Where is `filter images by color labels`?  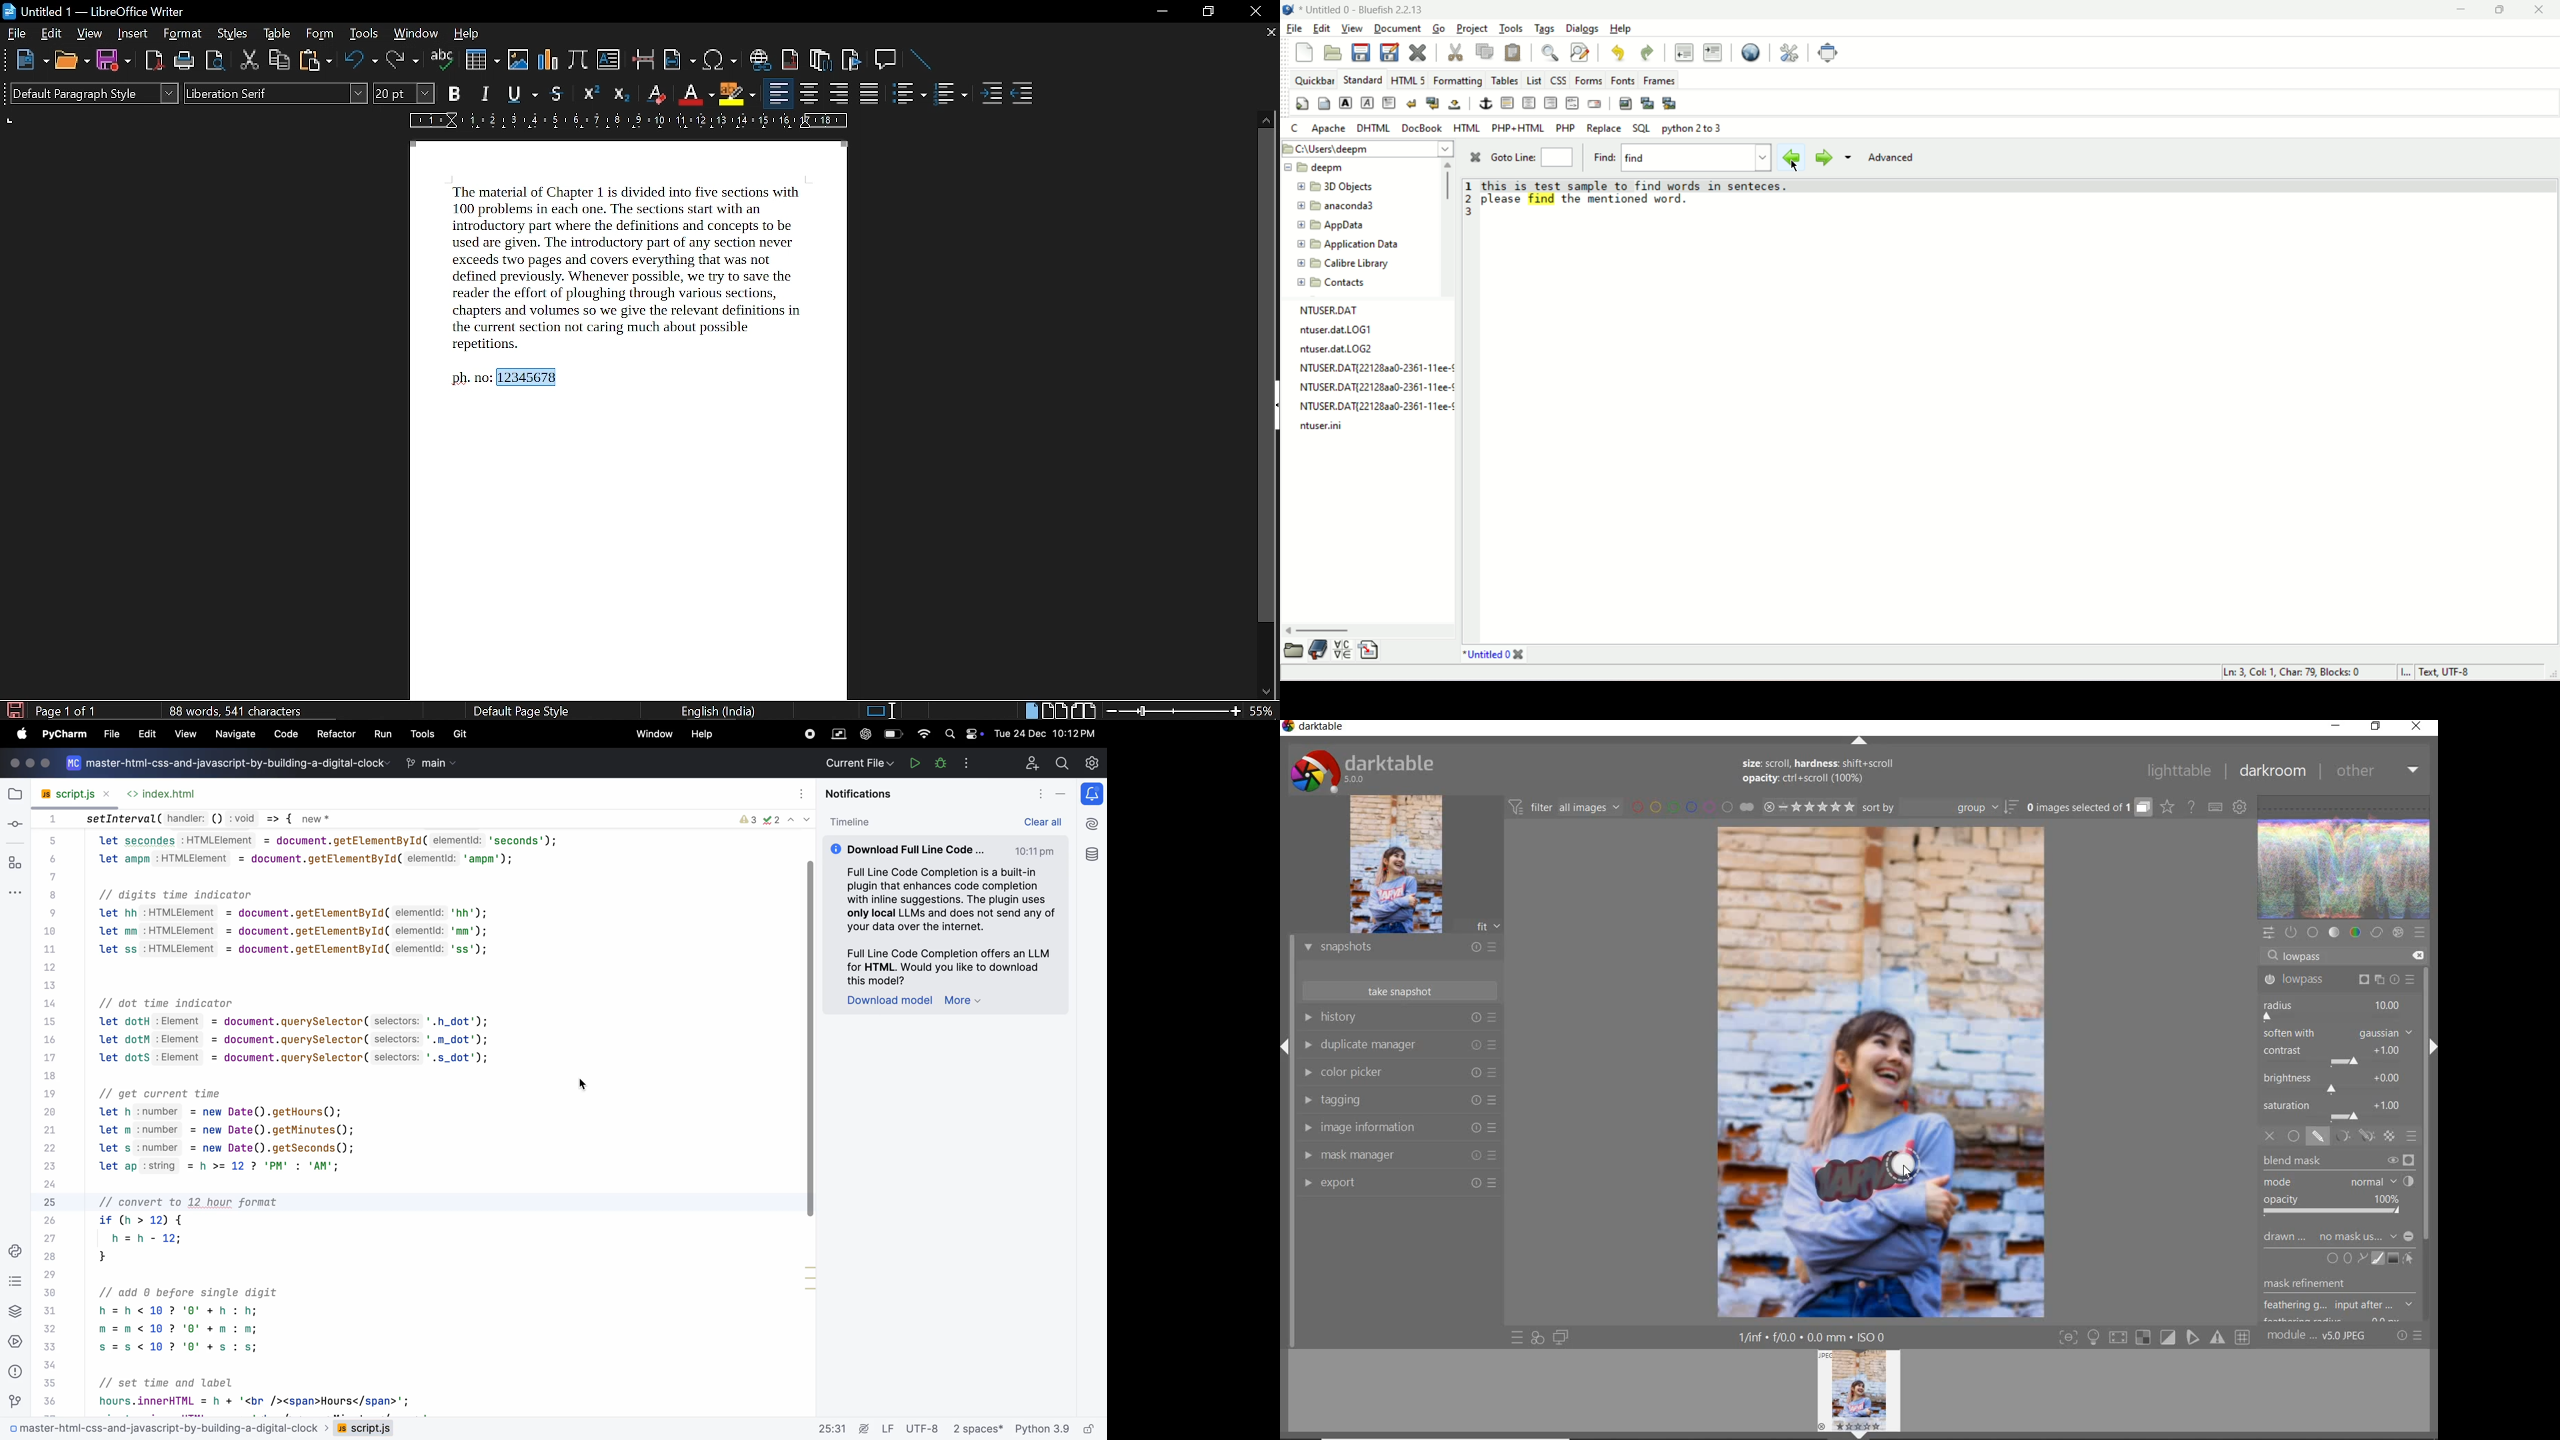
filter images by color labels is located at coordinates (1692, 808).